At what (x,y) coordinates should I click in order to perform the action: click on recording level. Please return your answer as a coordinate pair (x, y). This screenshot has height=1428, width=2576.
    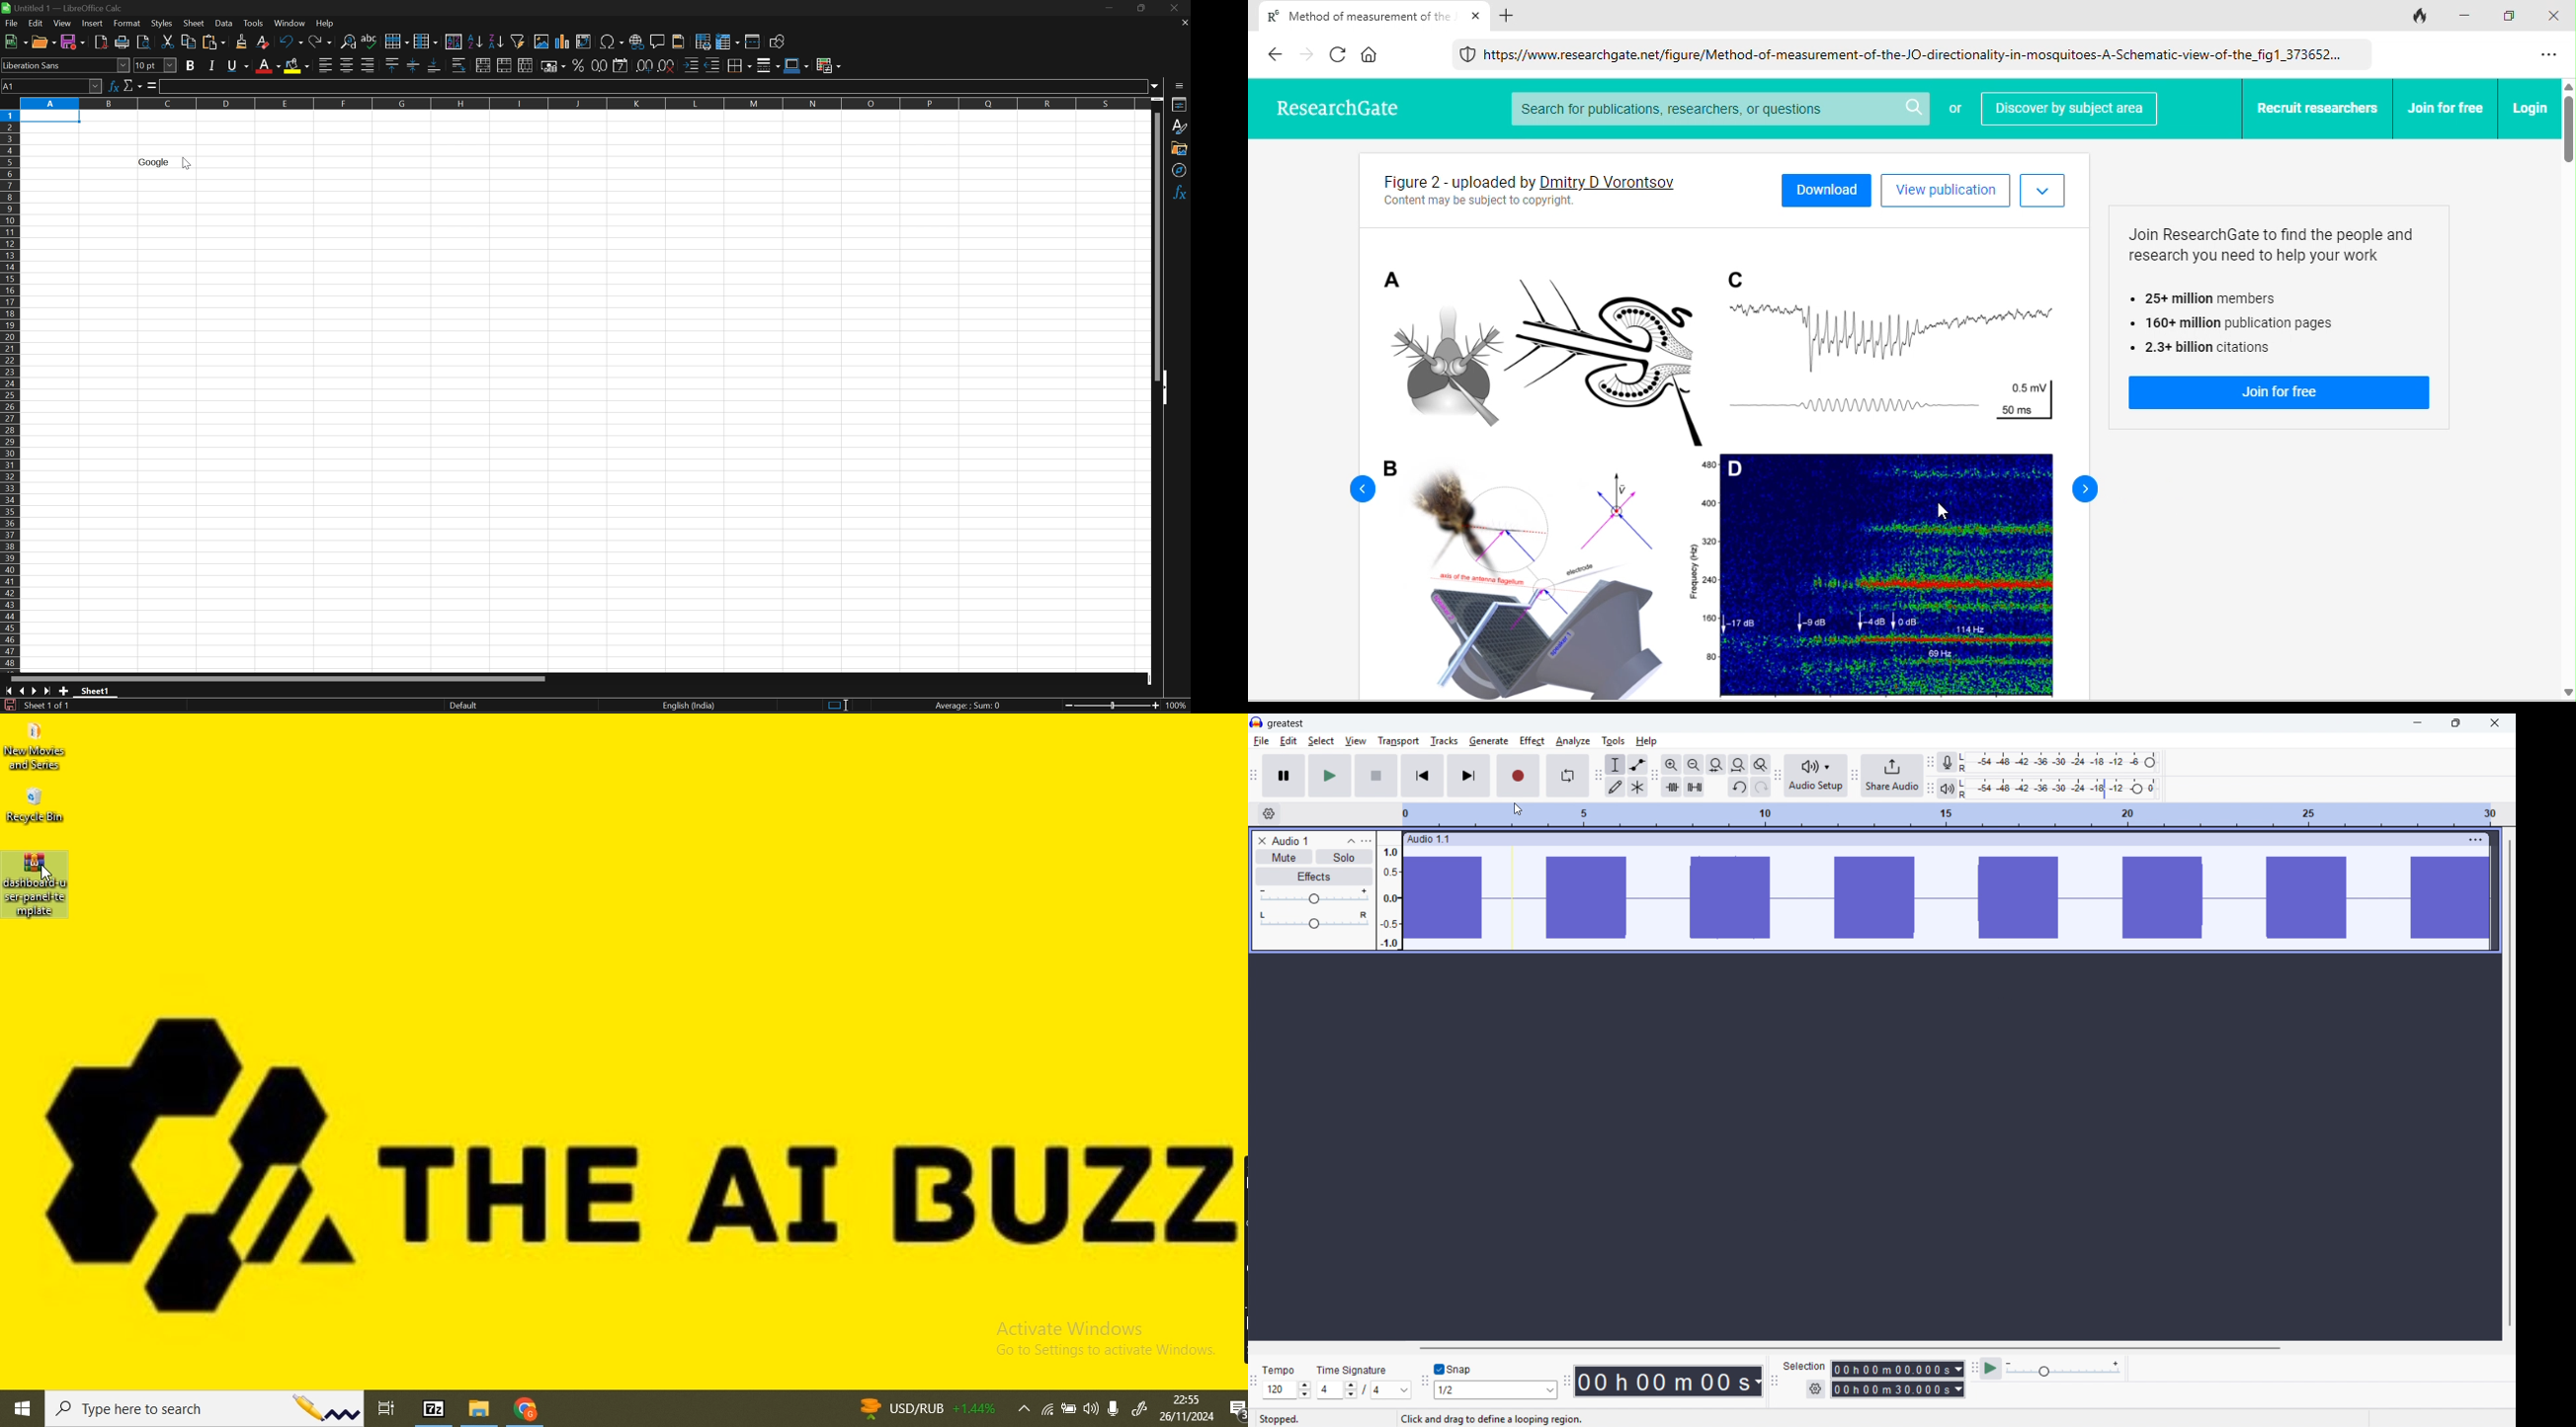
    Looking at the image, I should click on (2063, 762).